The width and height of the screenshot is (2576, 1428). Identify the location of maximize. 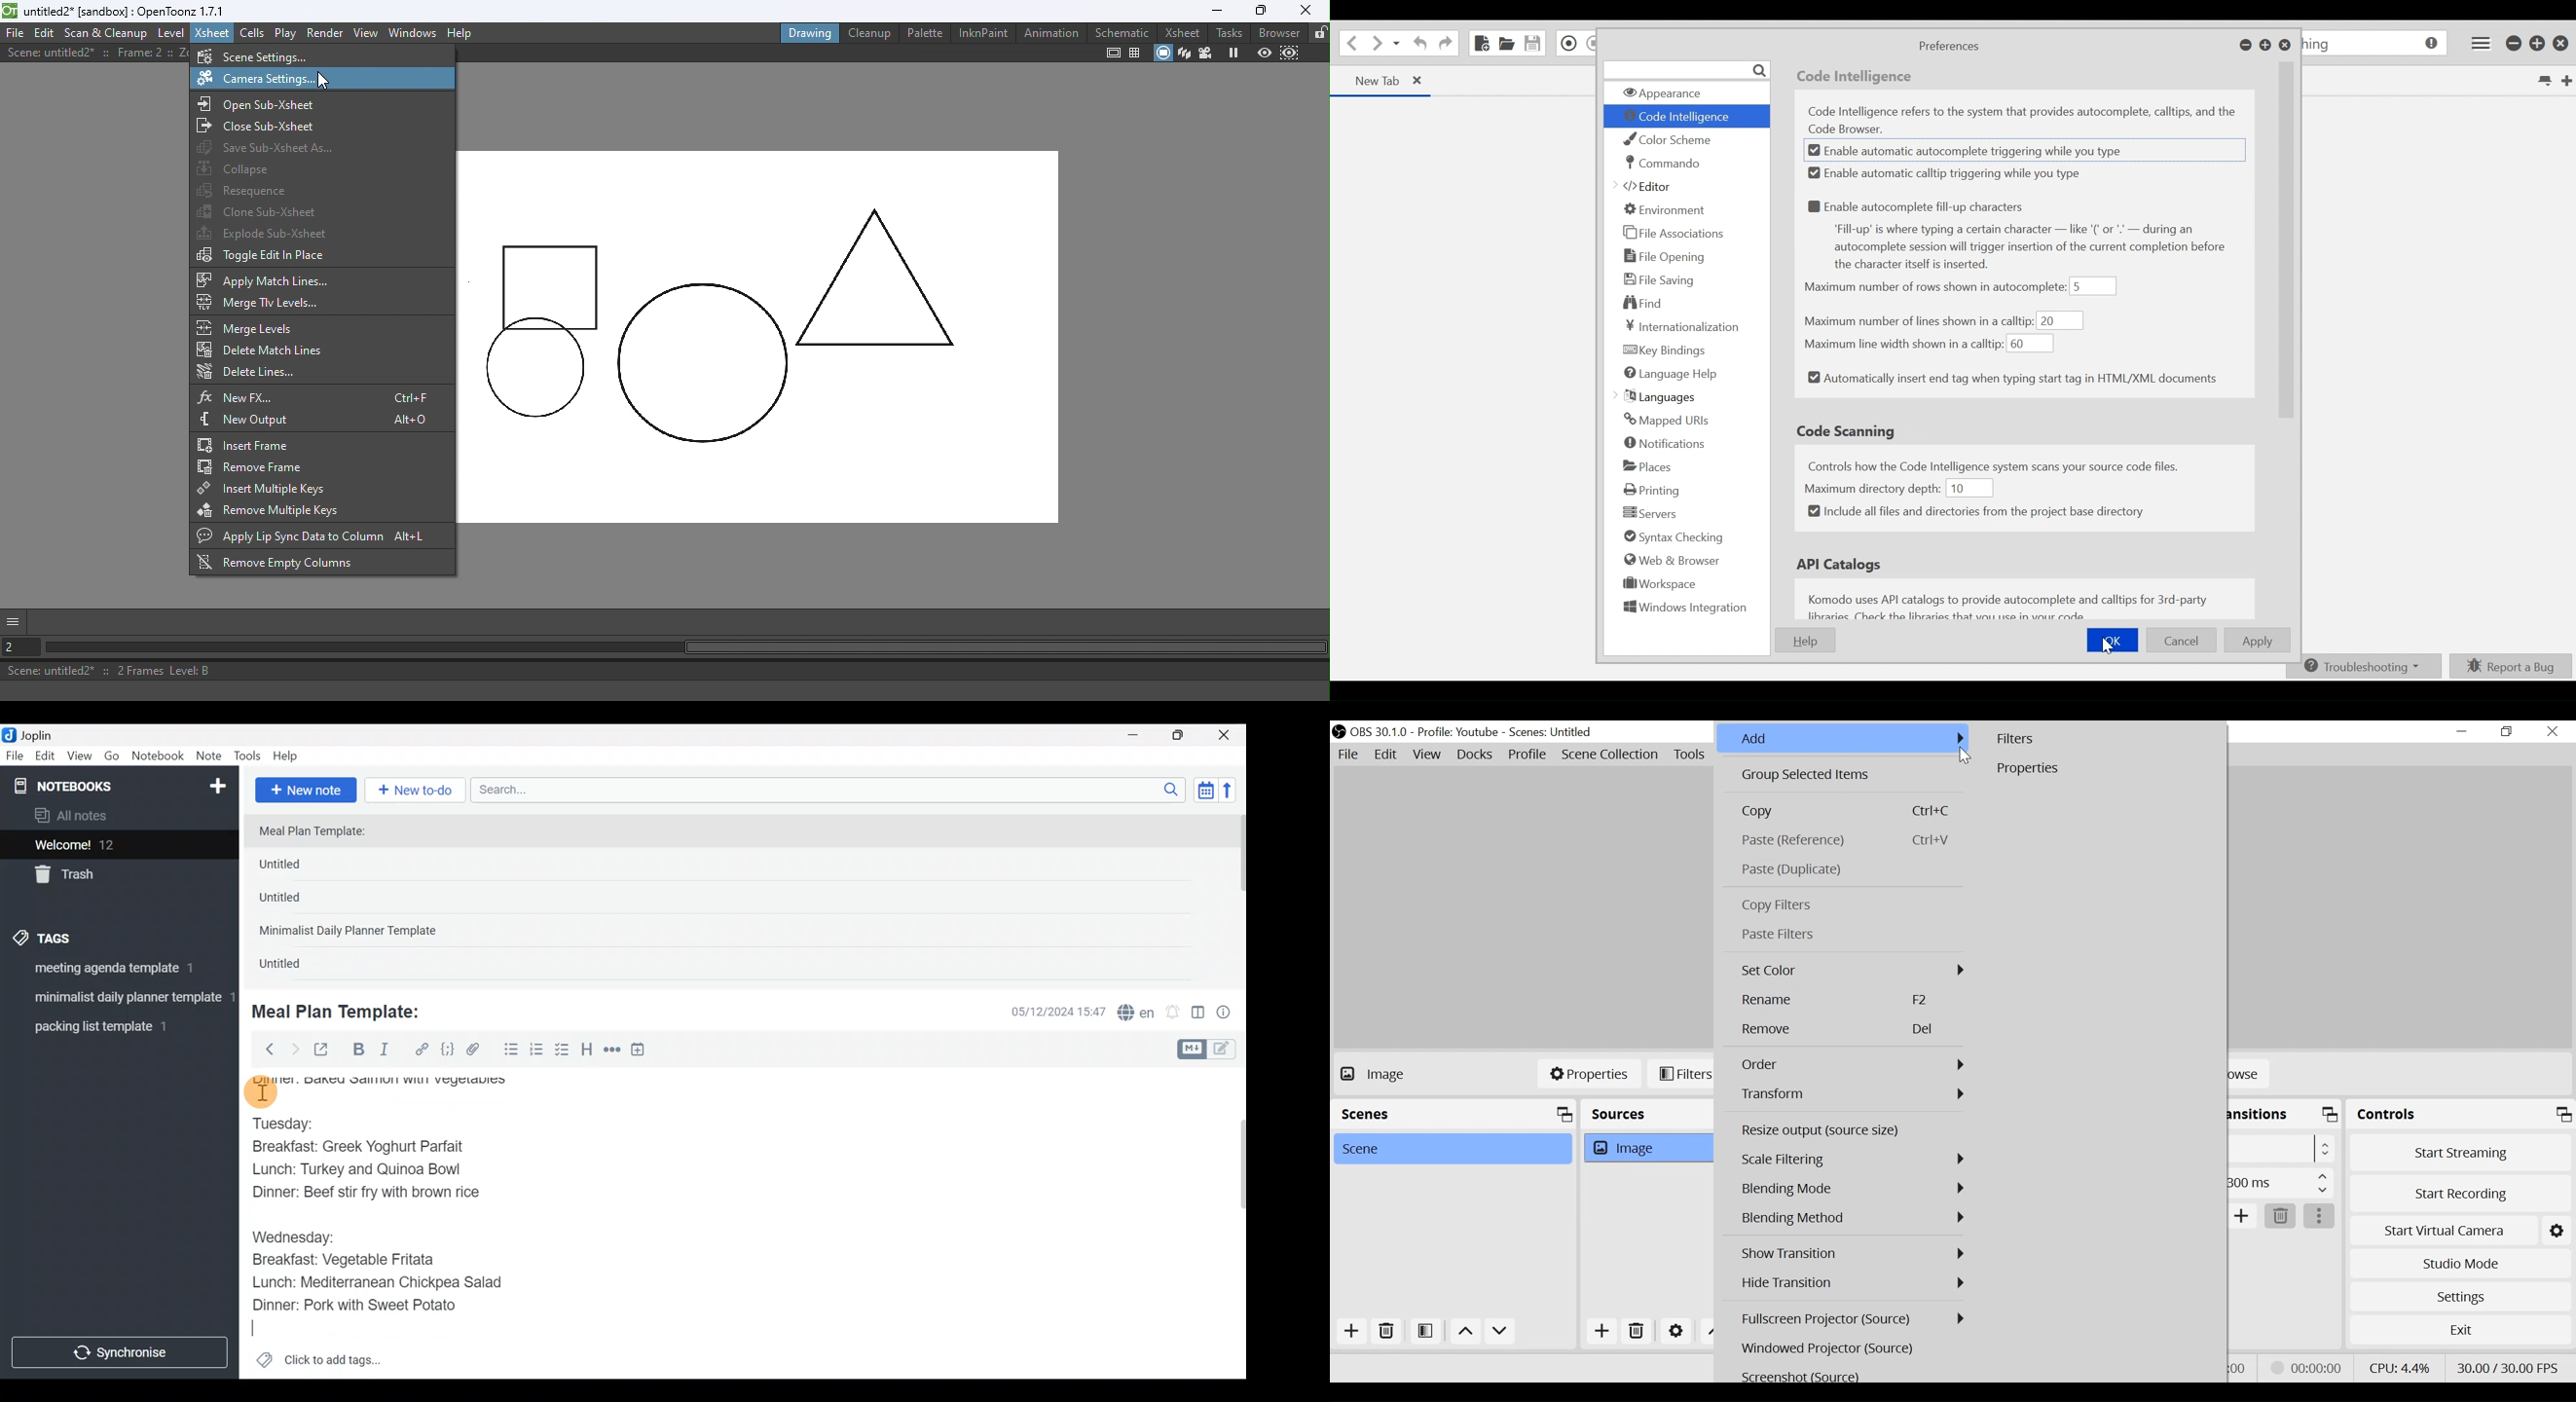
(2538, 45).